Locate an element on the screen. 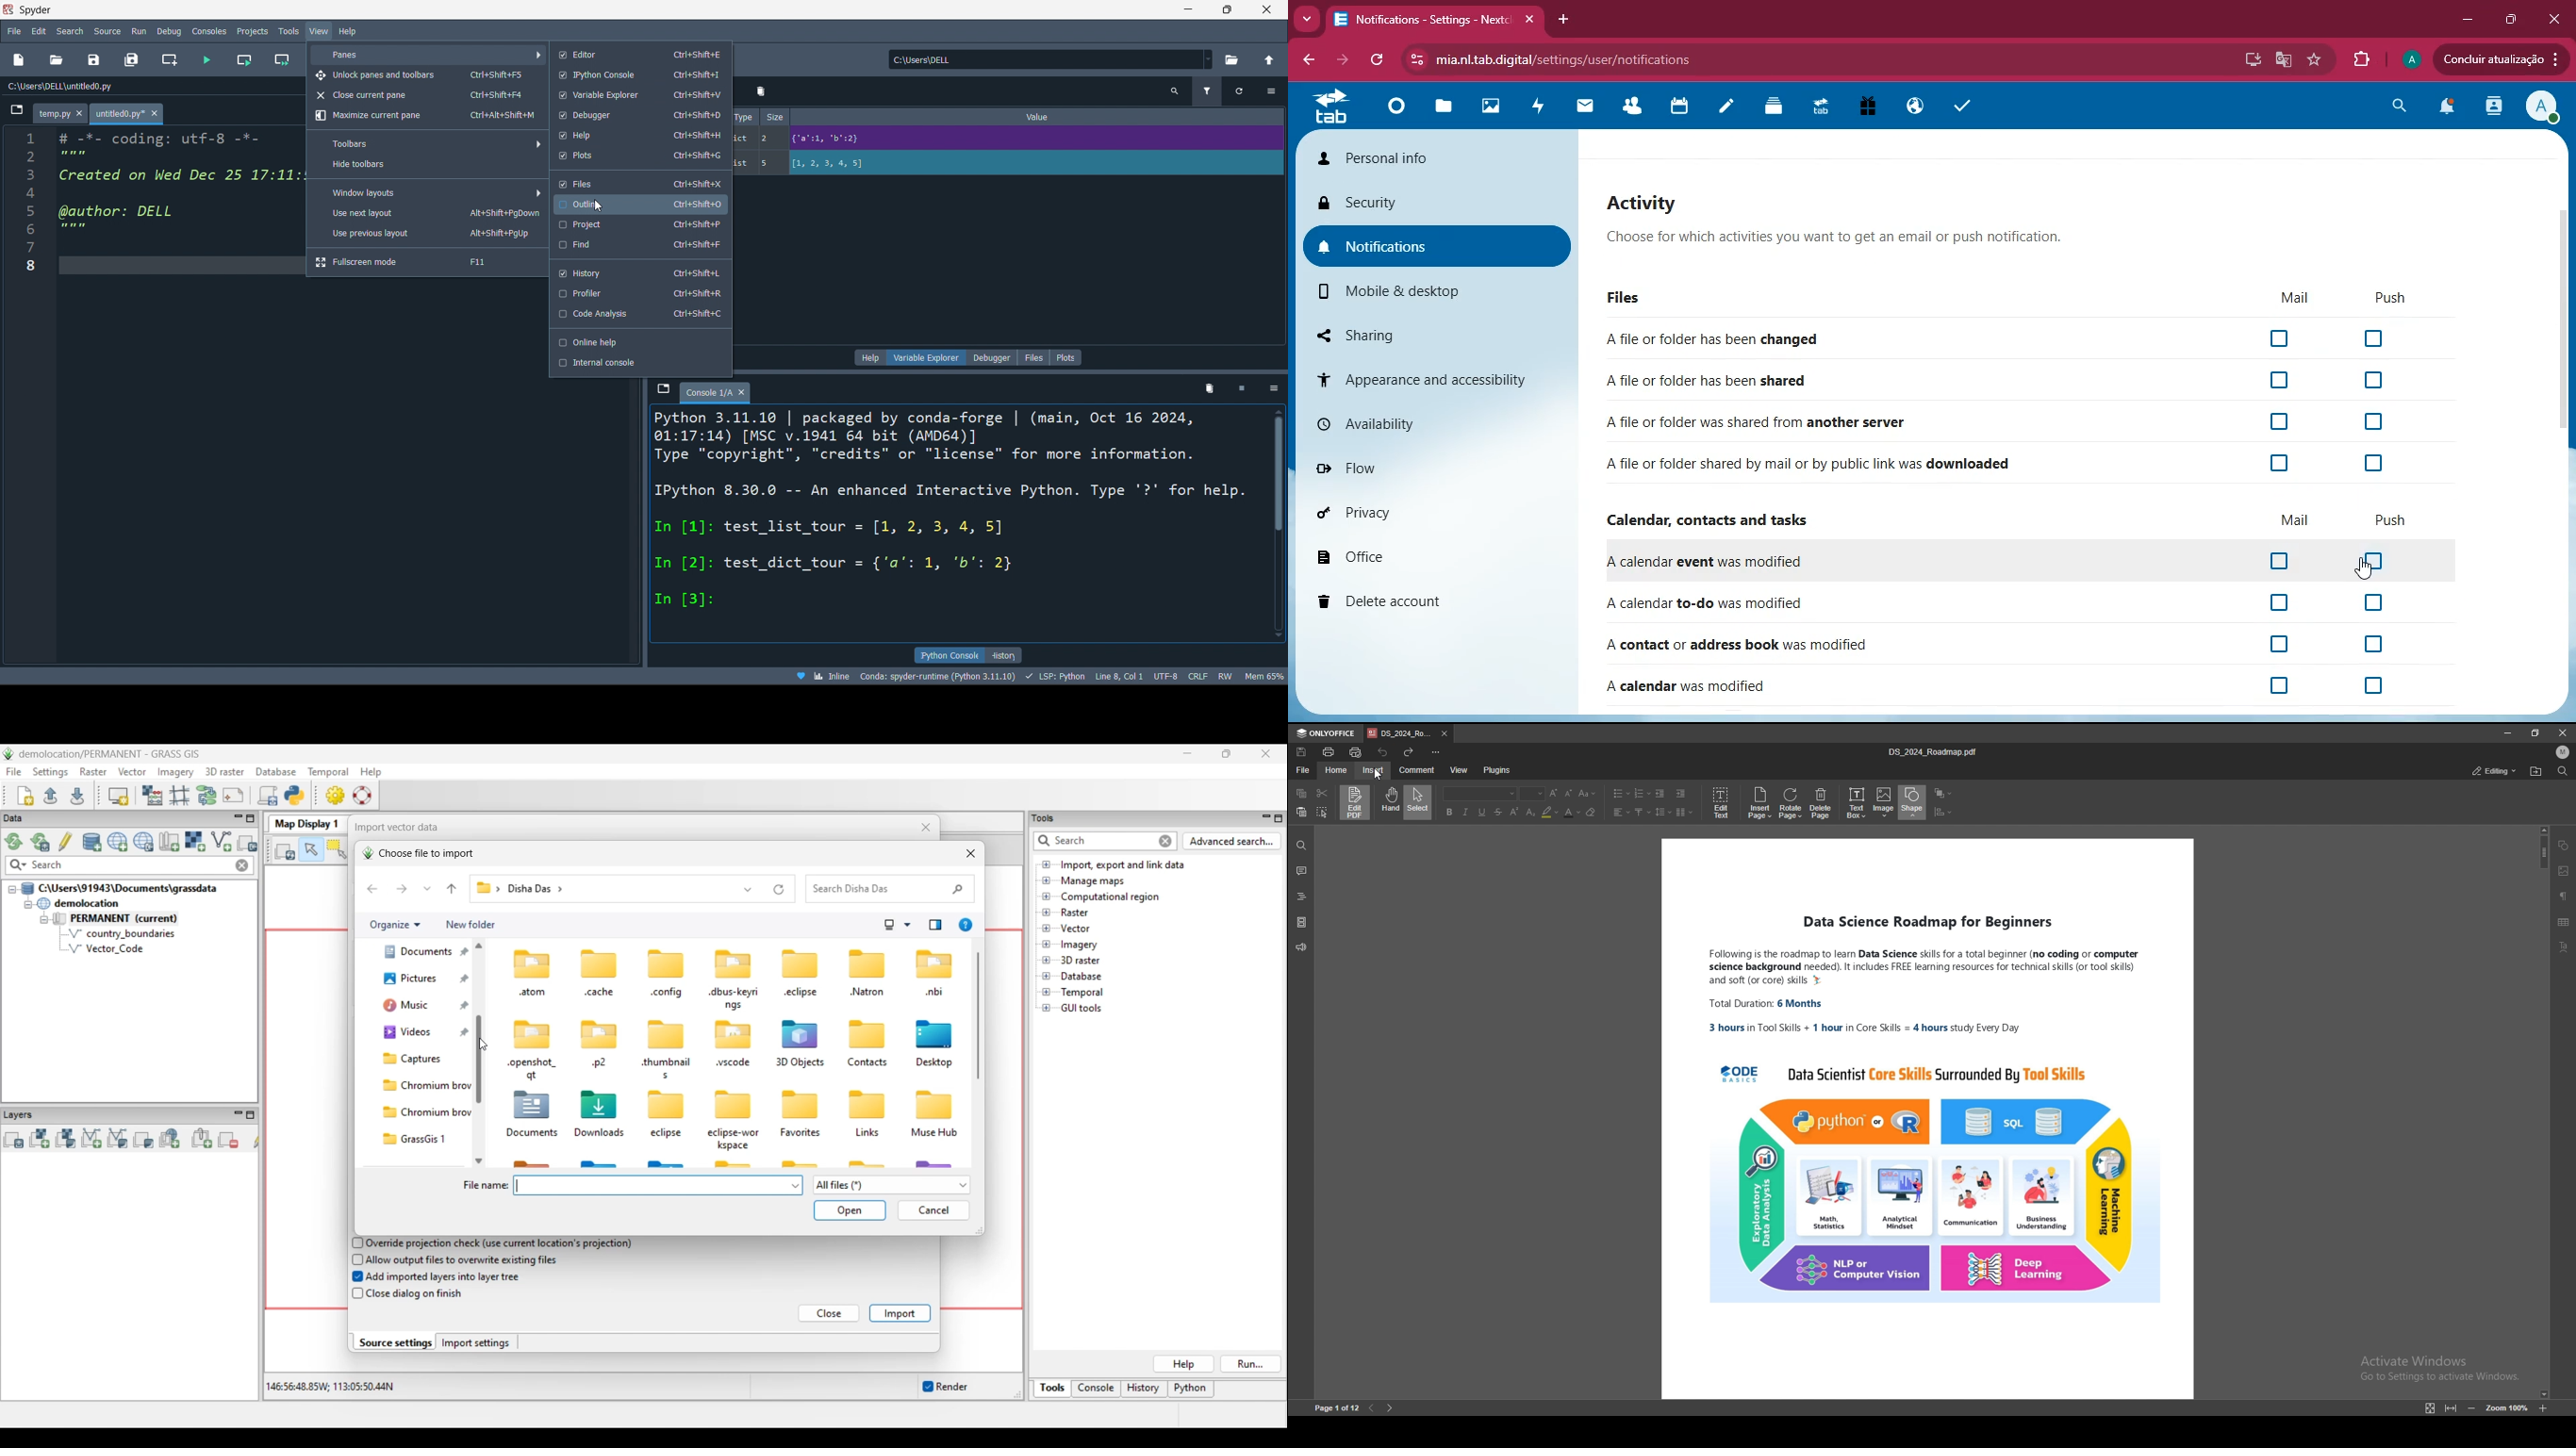 The width and height of the screenshot is (2576, 1456). font size is located at coordinates (1534, 794).